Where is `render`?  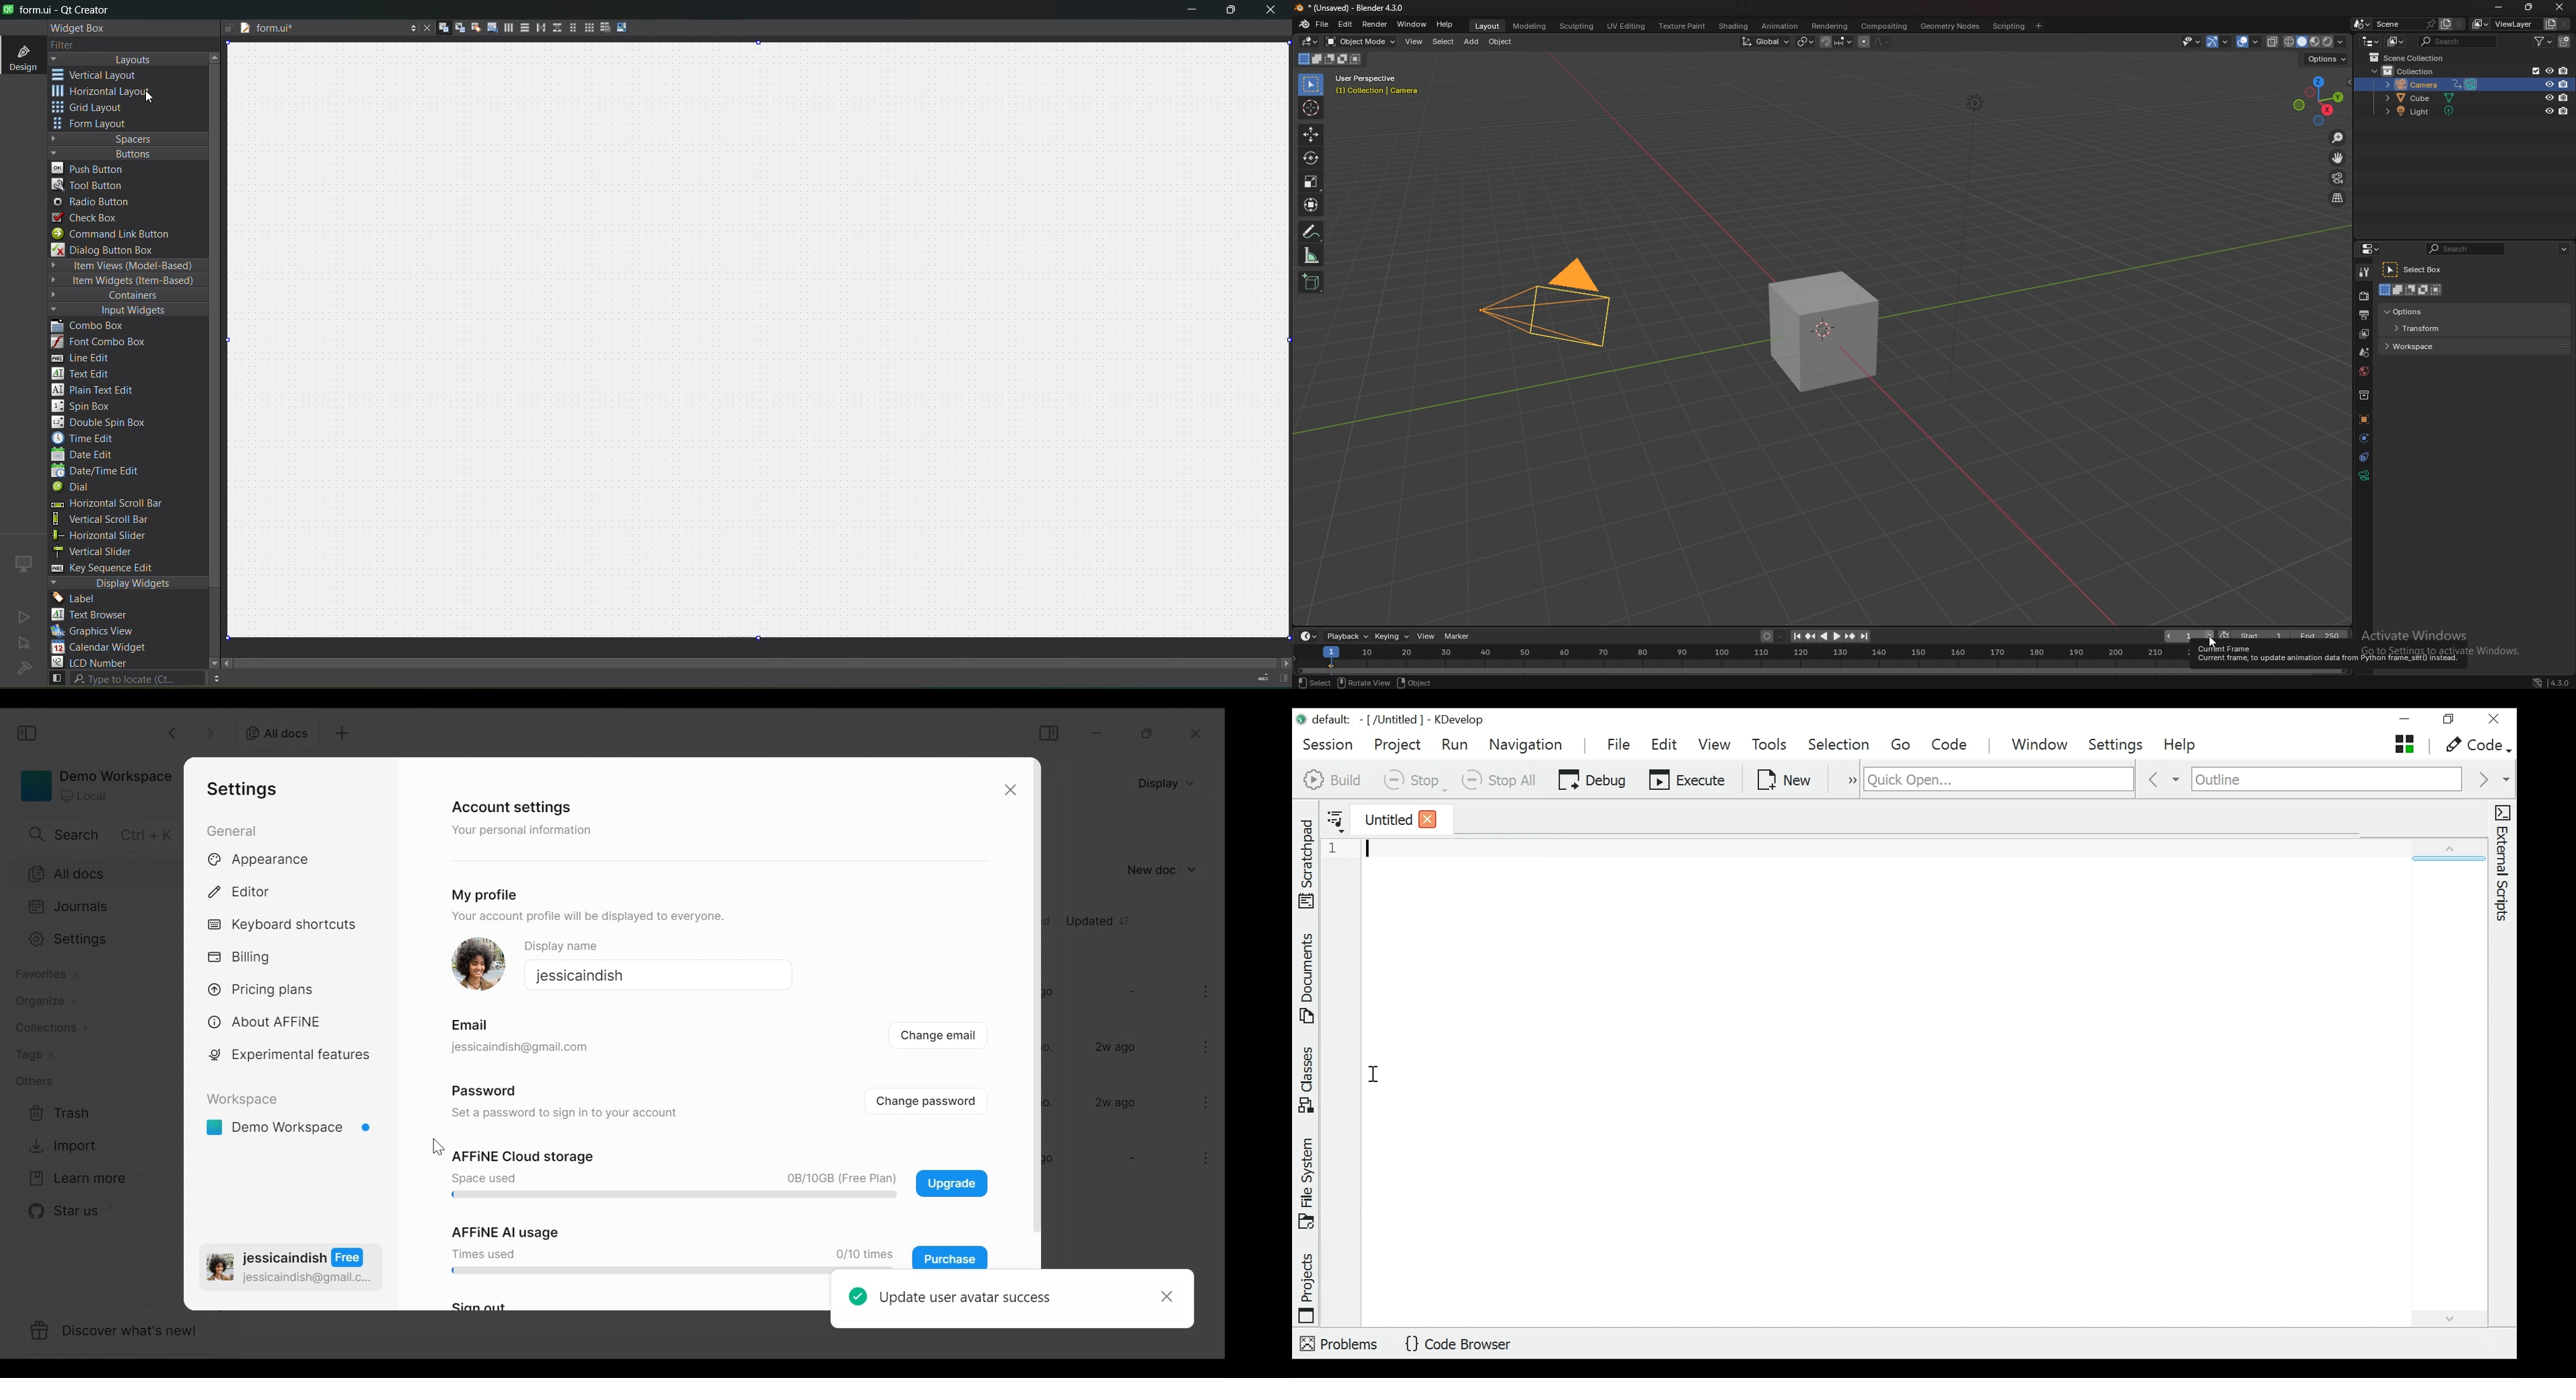
render is located at coordinates (1374, 23).